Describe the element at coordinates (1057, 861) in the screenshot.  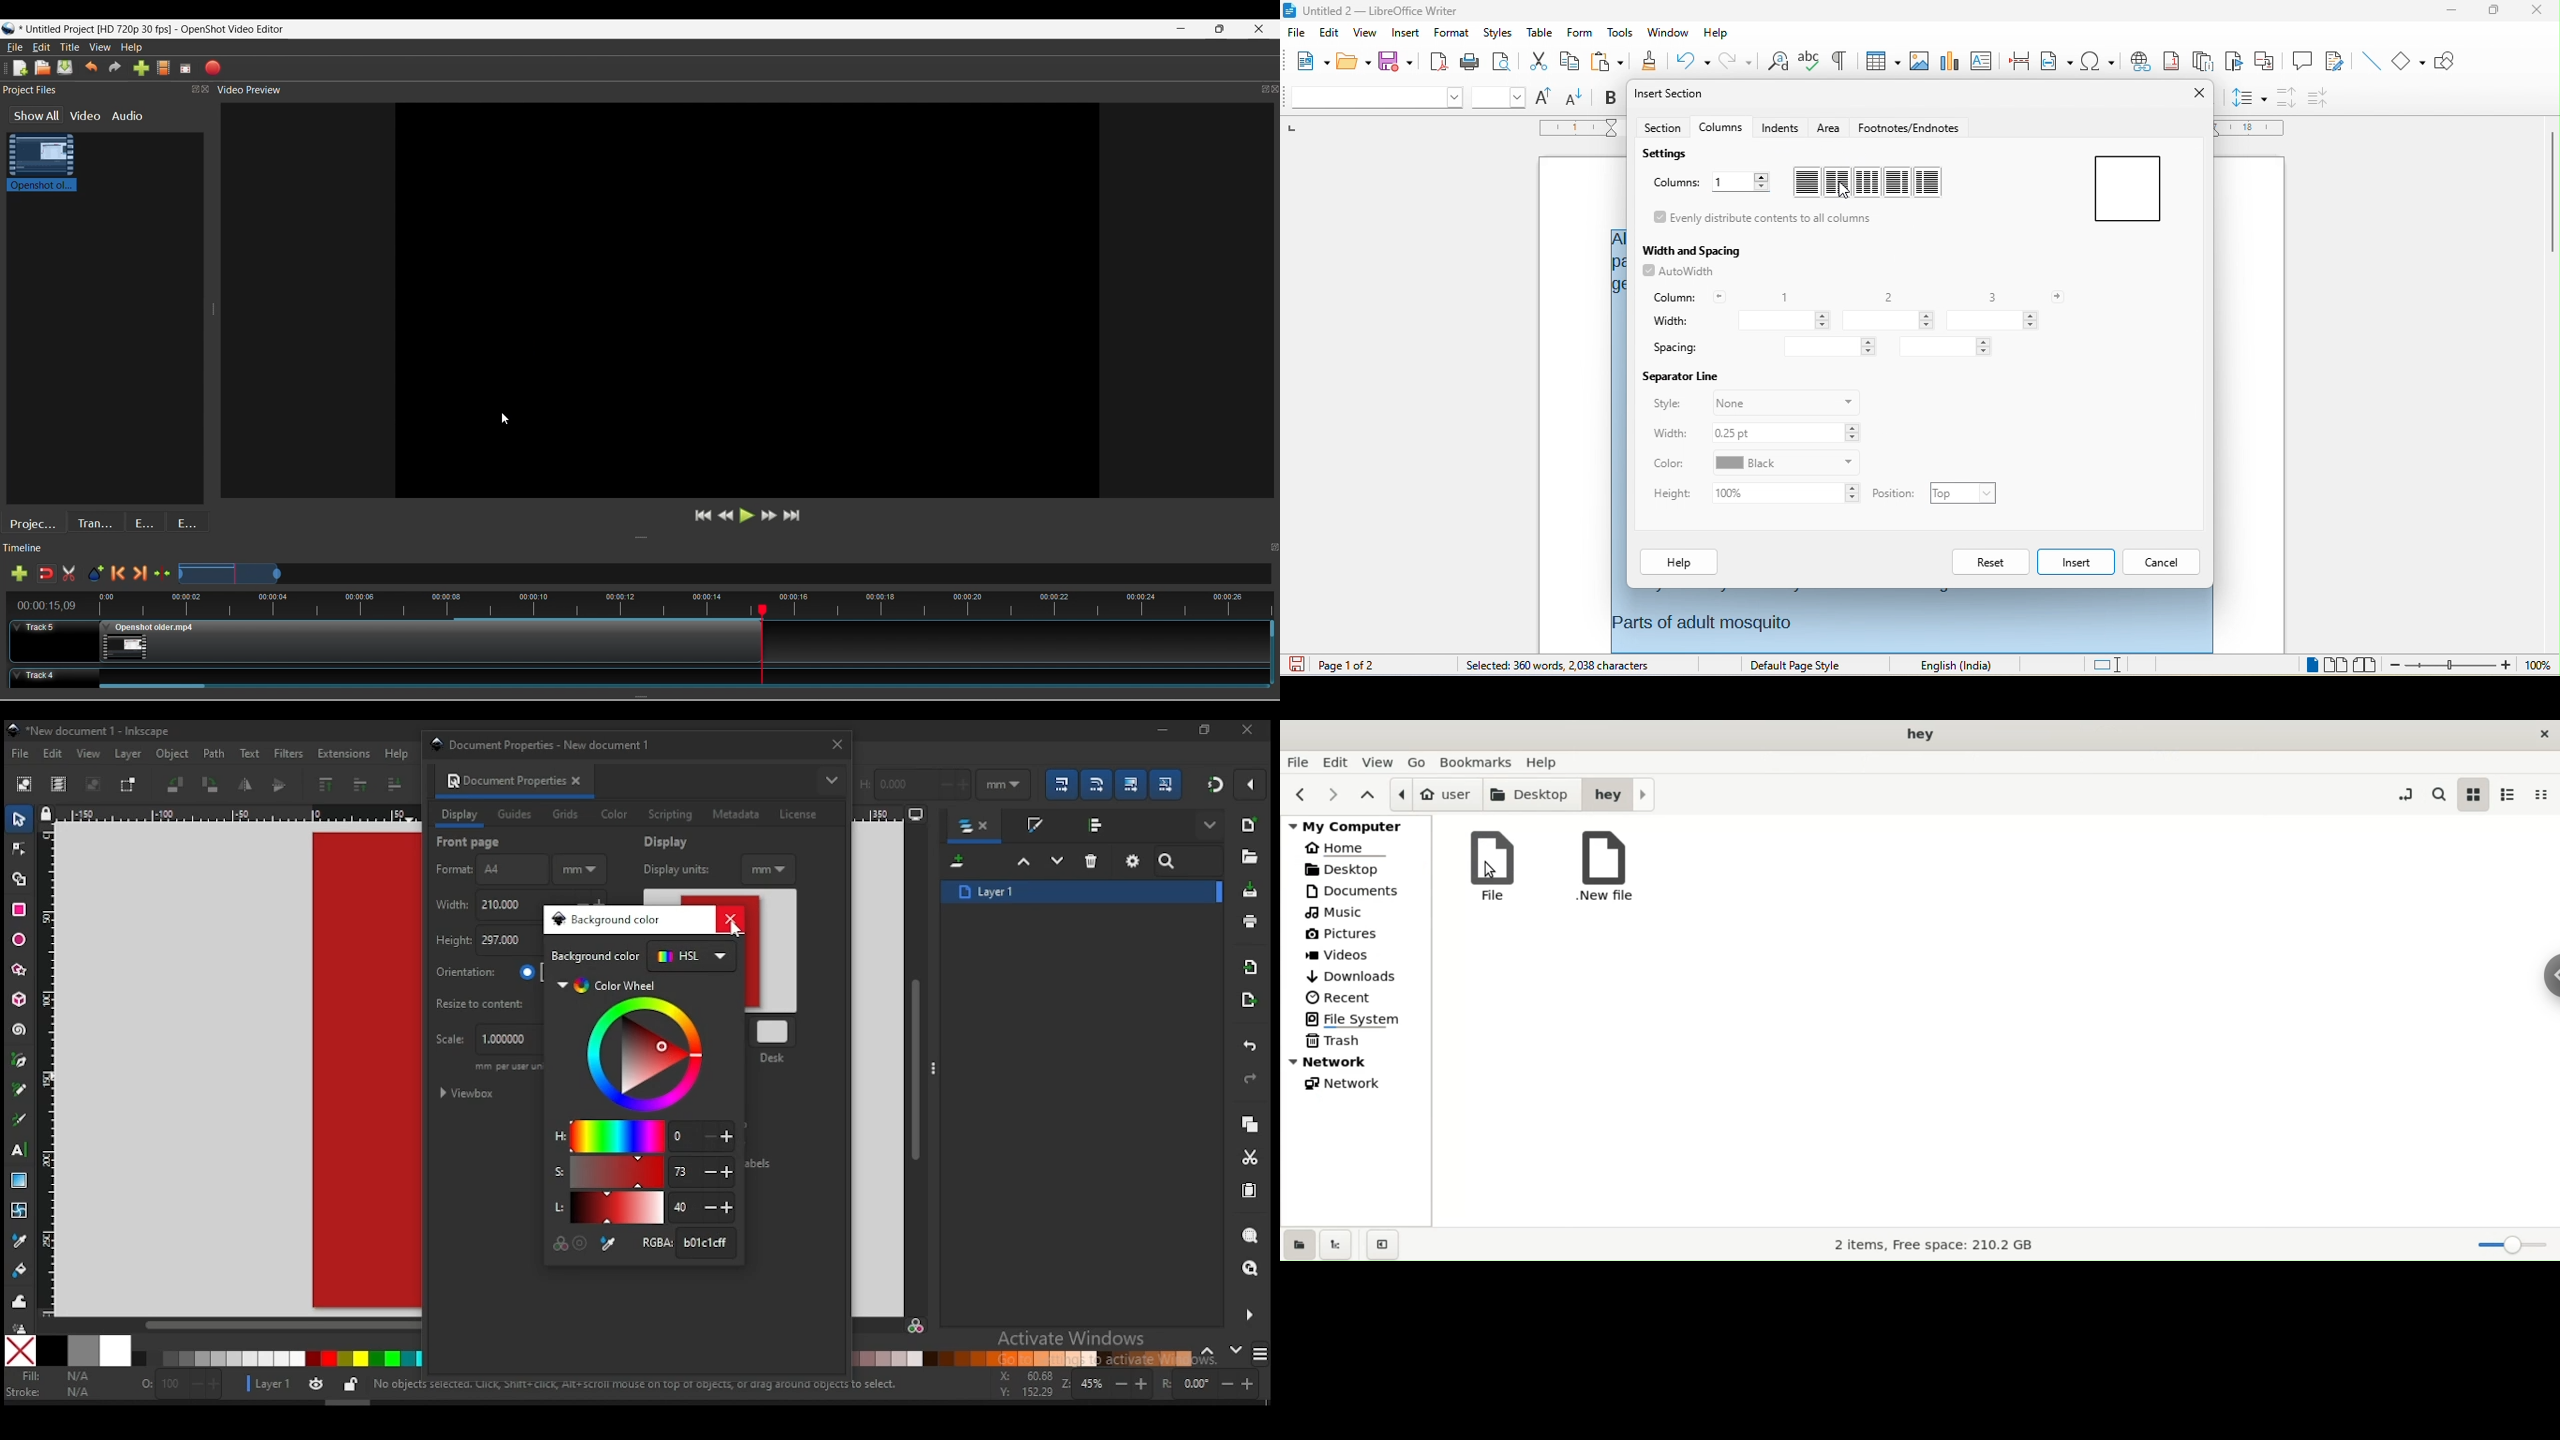
I see `lower selection one step` at that location.